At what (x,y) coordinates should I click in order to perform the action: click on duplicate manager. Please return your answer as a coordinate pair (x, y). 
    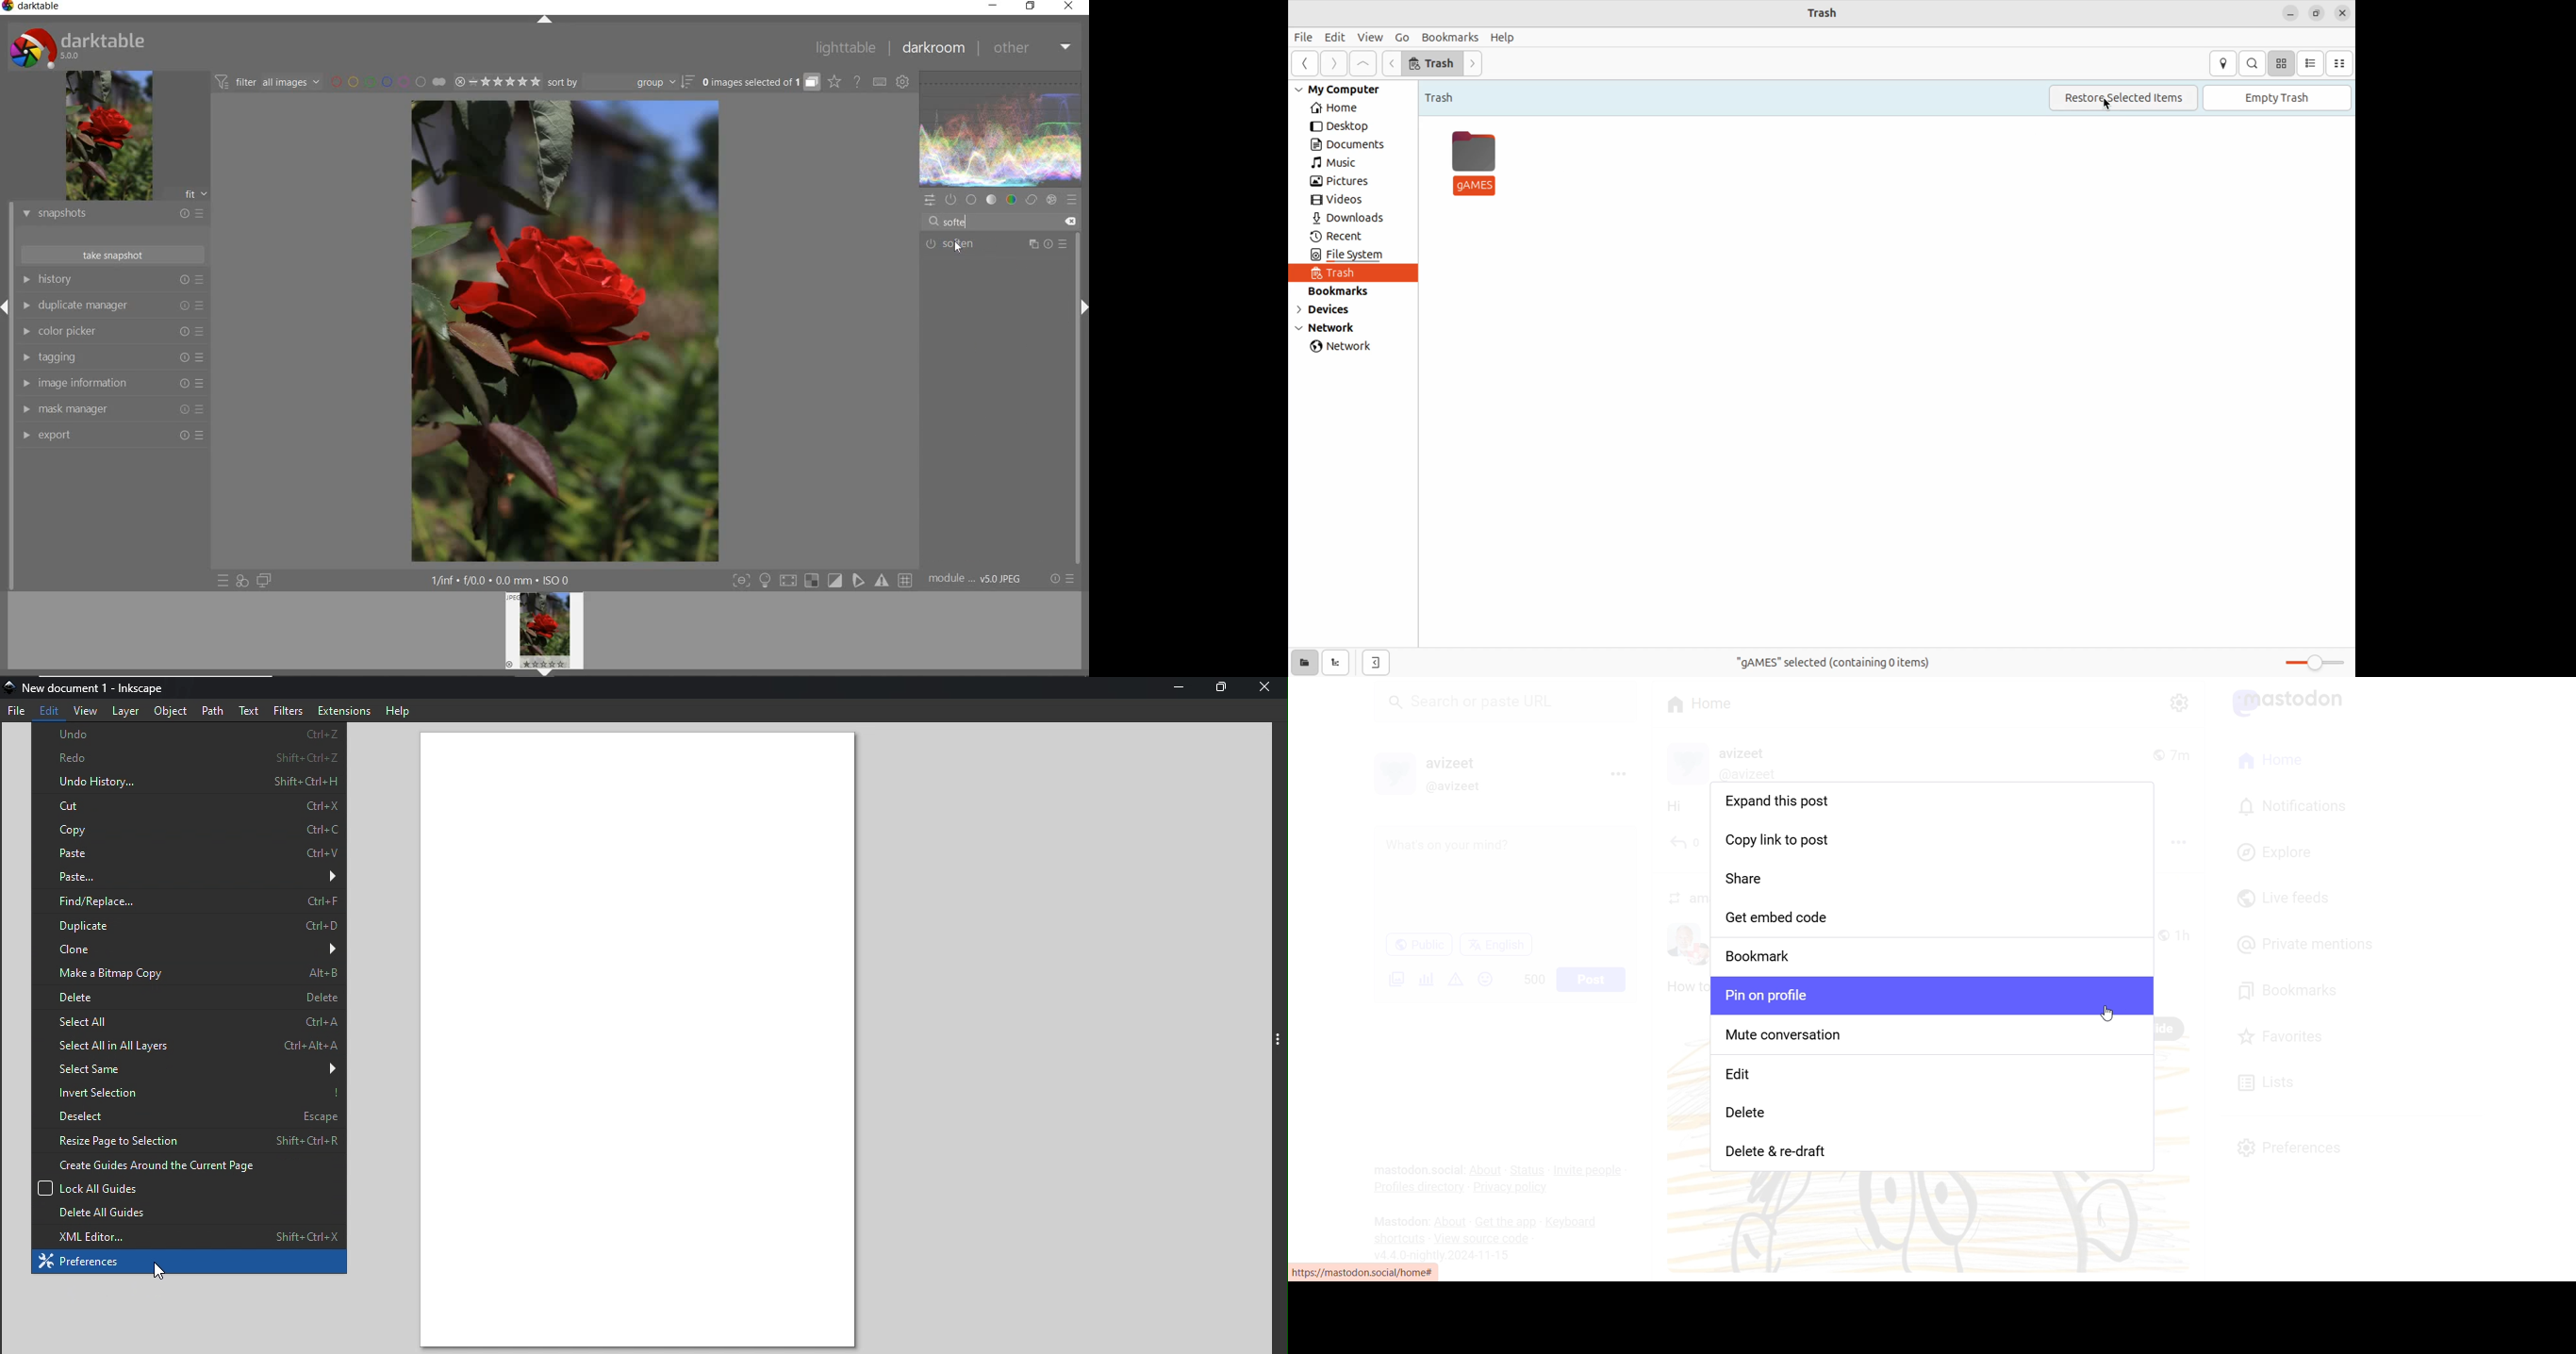
    Looking at the image, I should click on (112, 306).